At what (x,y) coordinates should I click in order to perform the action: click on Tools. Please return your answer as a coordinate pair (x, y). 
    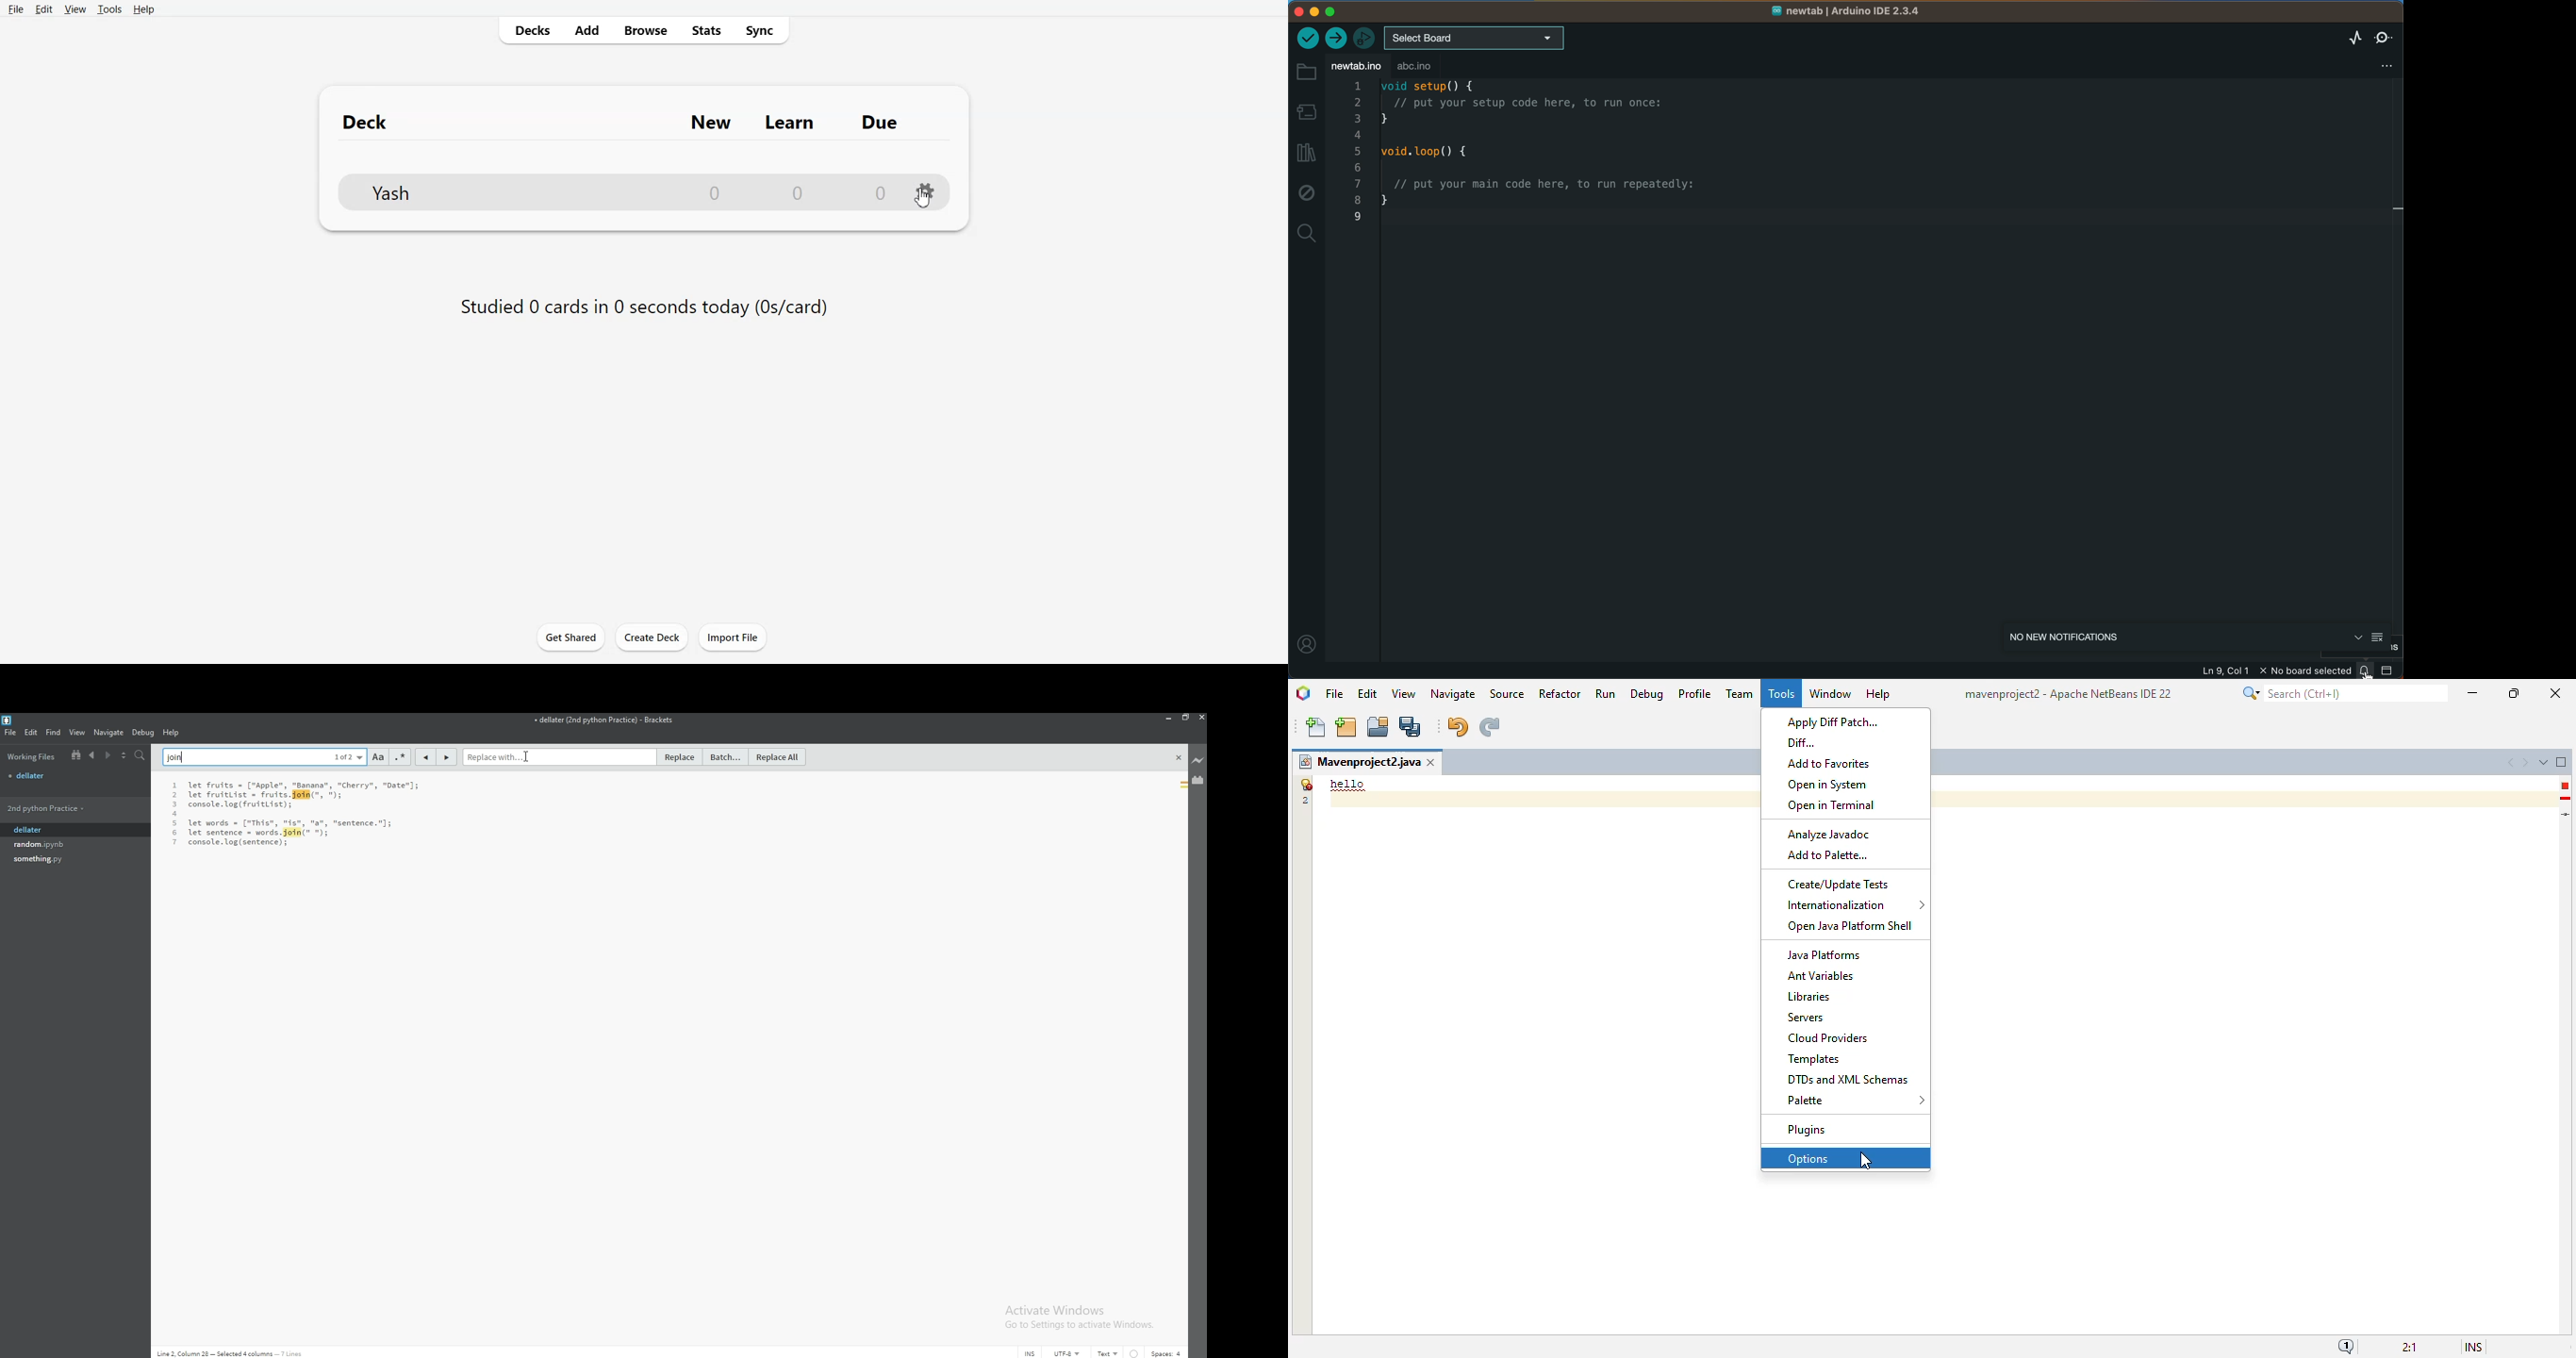
    Looking at the image, I should click on (109, 9).